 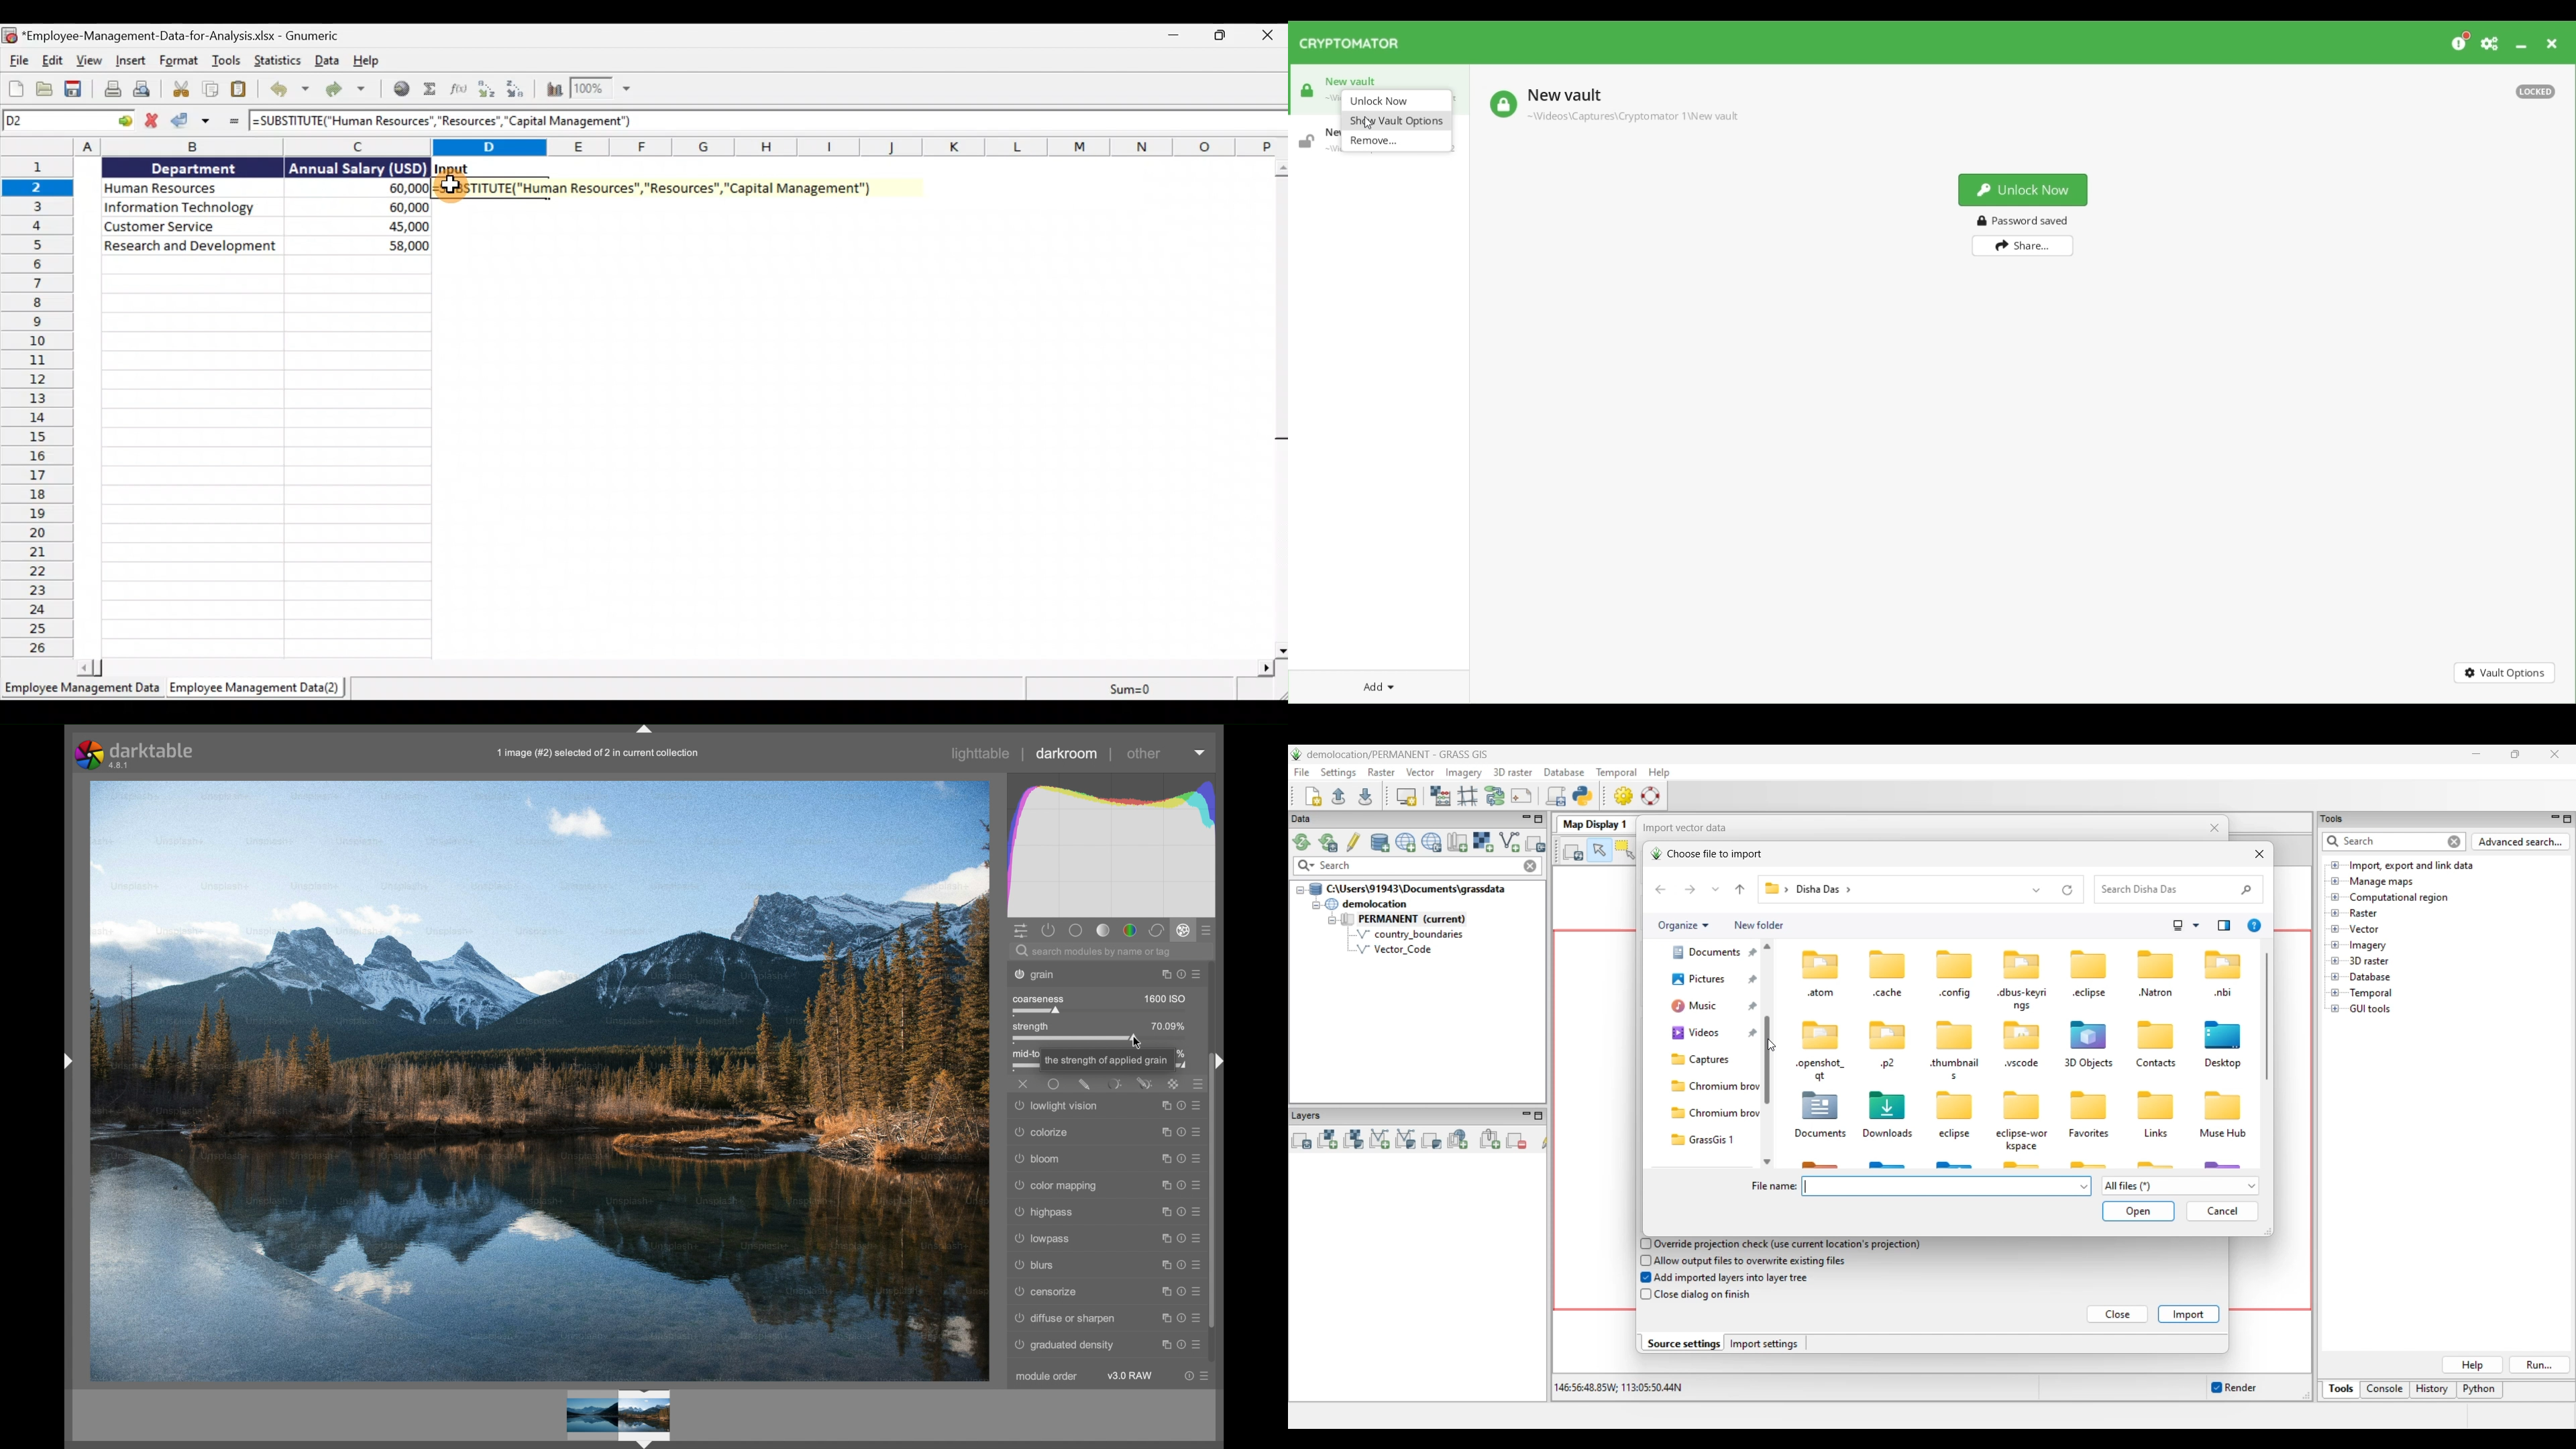 I want to click on instance, so click(x=1161, y=1265).